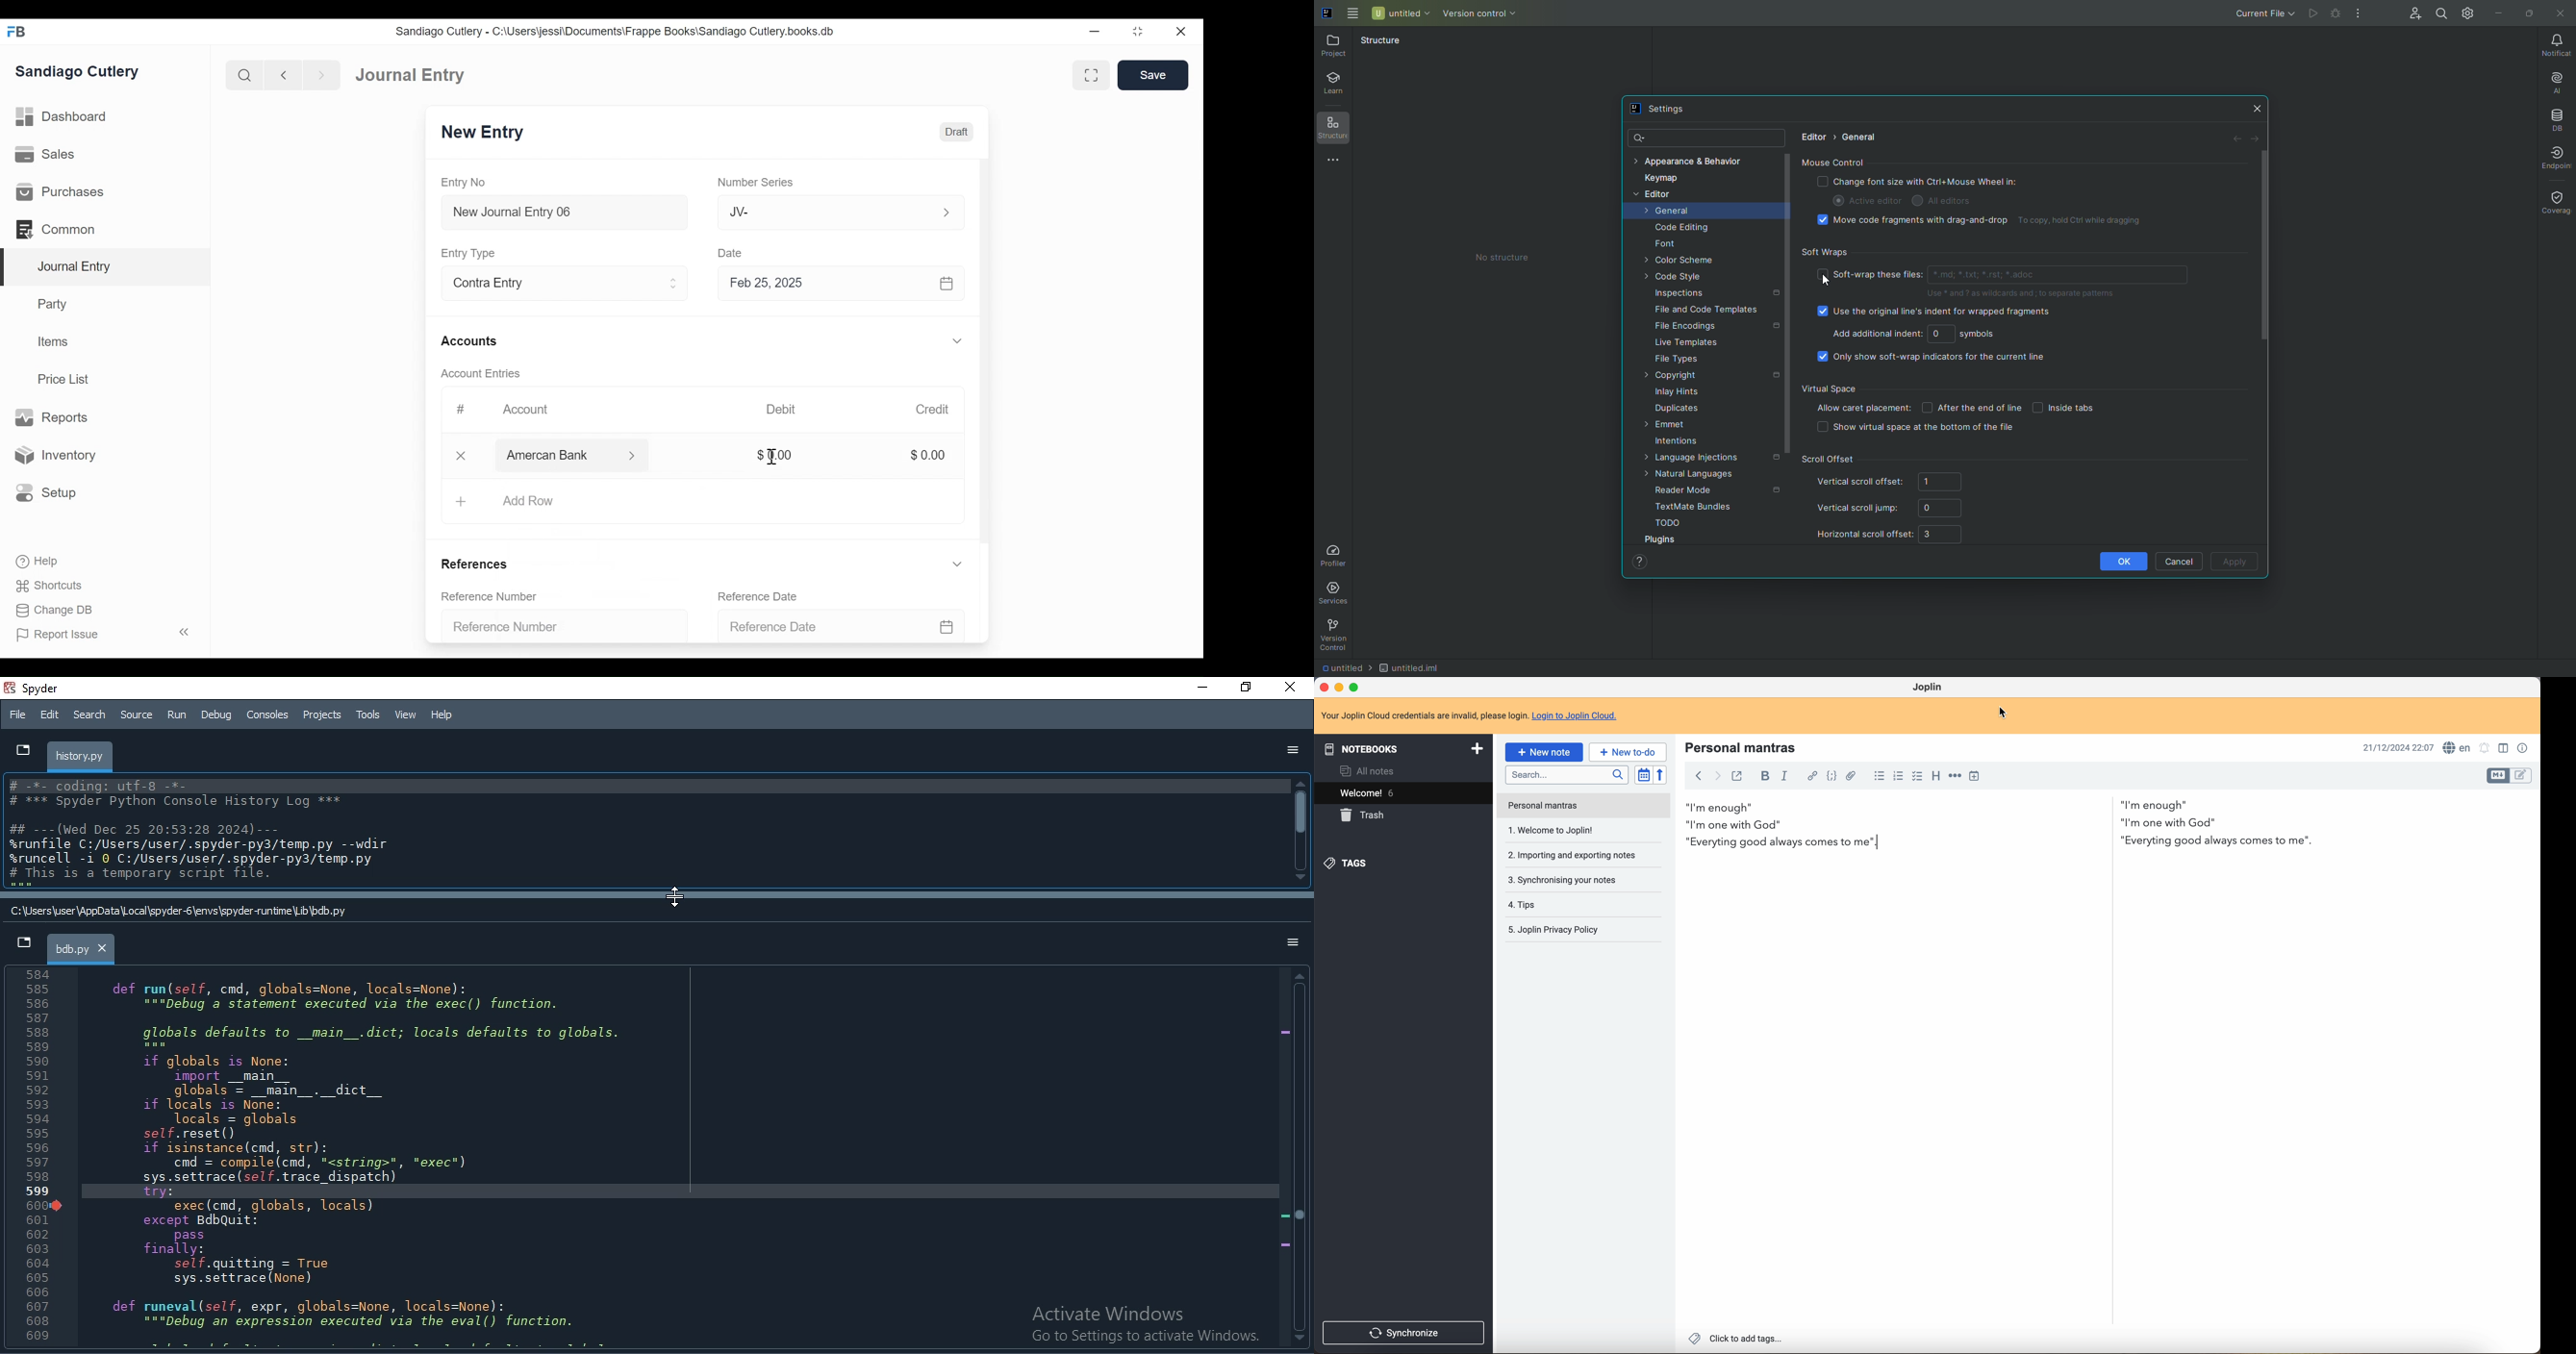 The height and width of the screenshot is (1372, 2576). Describe the element at coordinates (1577, 858) in the screenshot. I see `synchronising your notes` at that location.